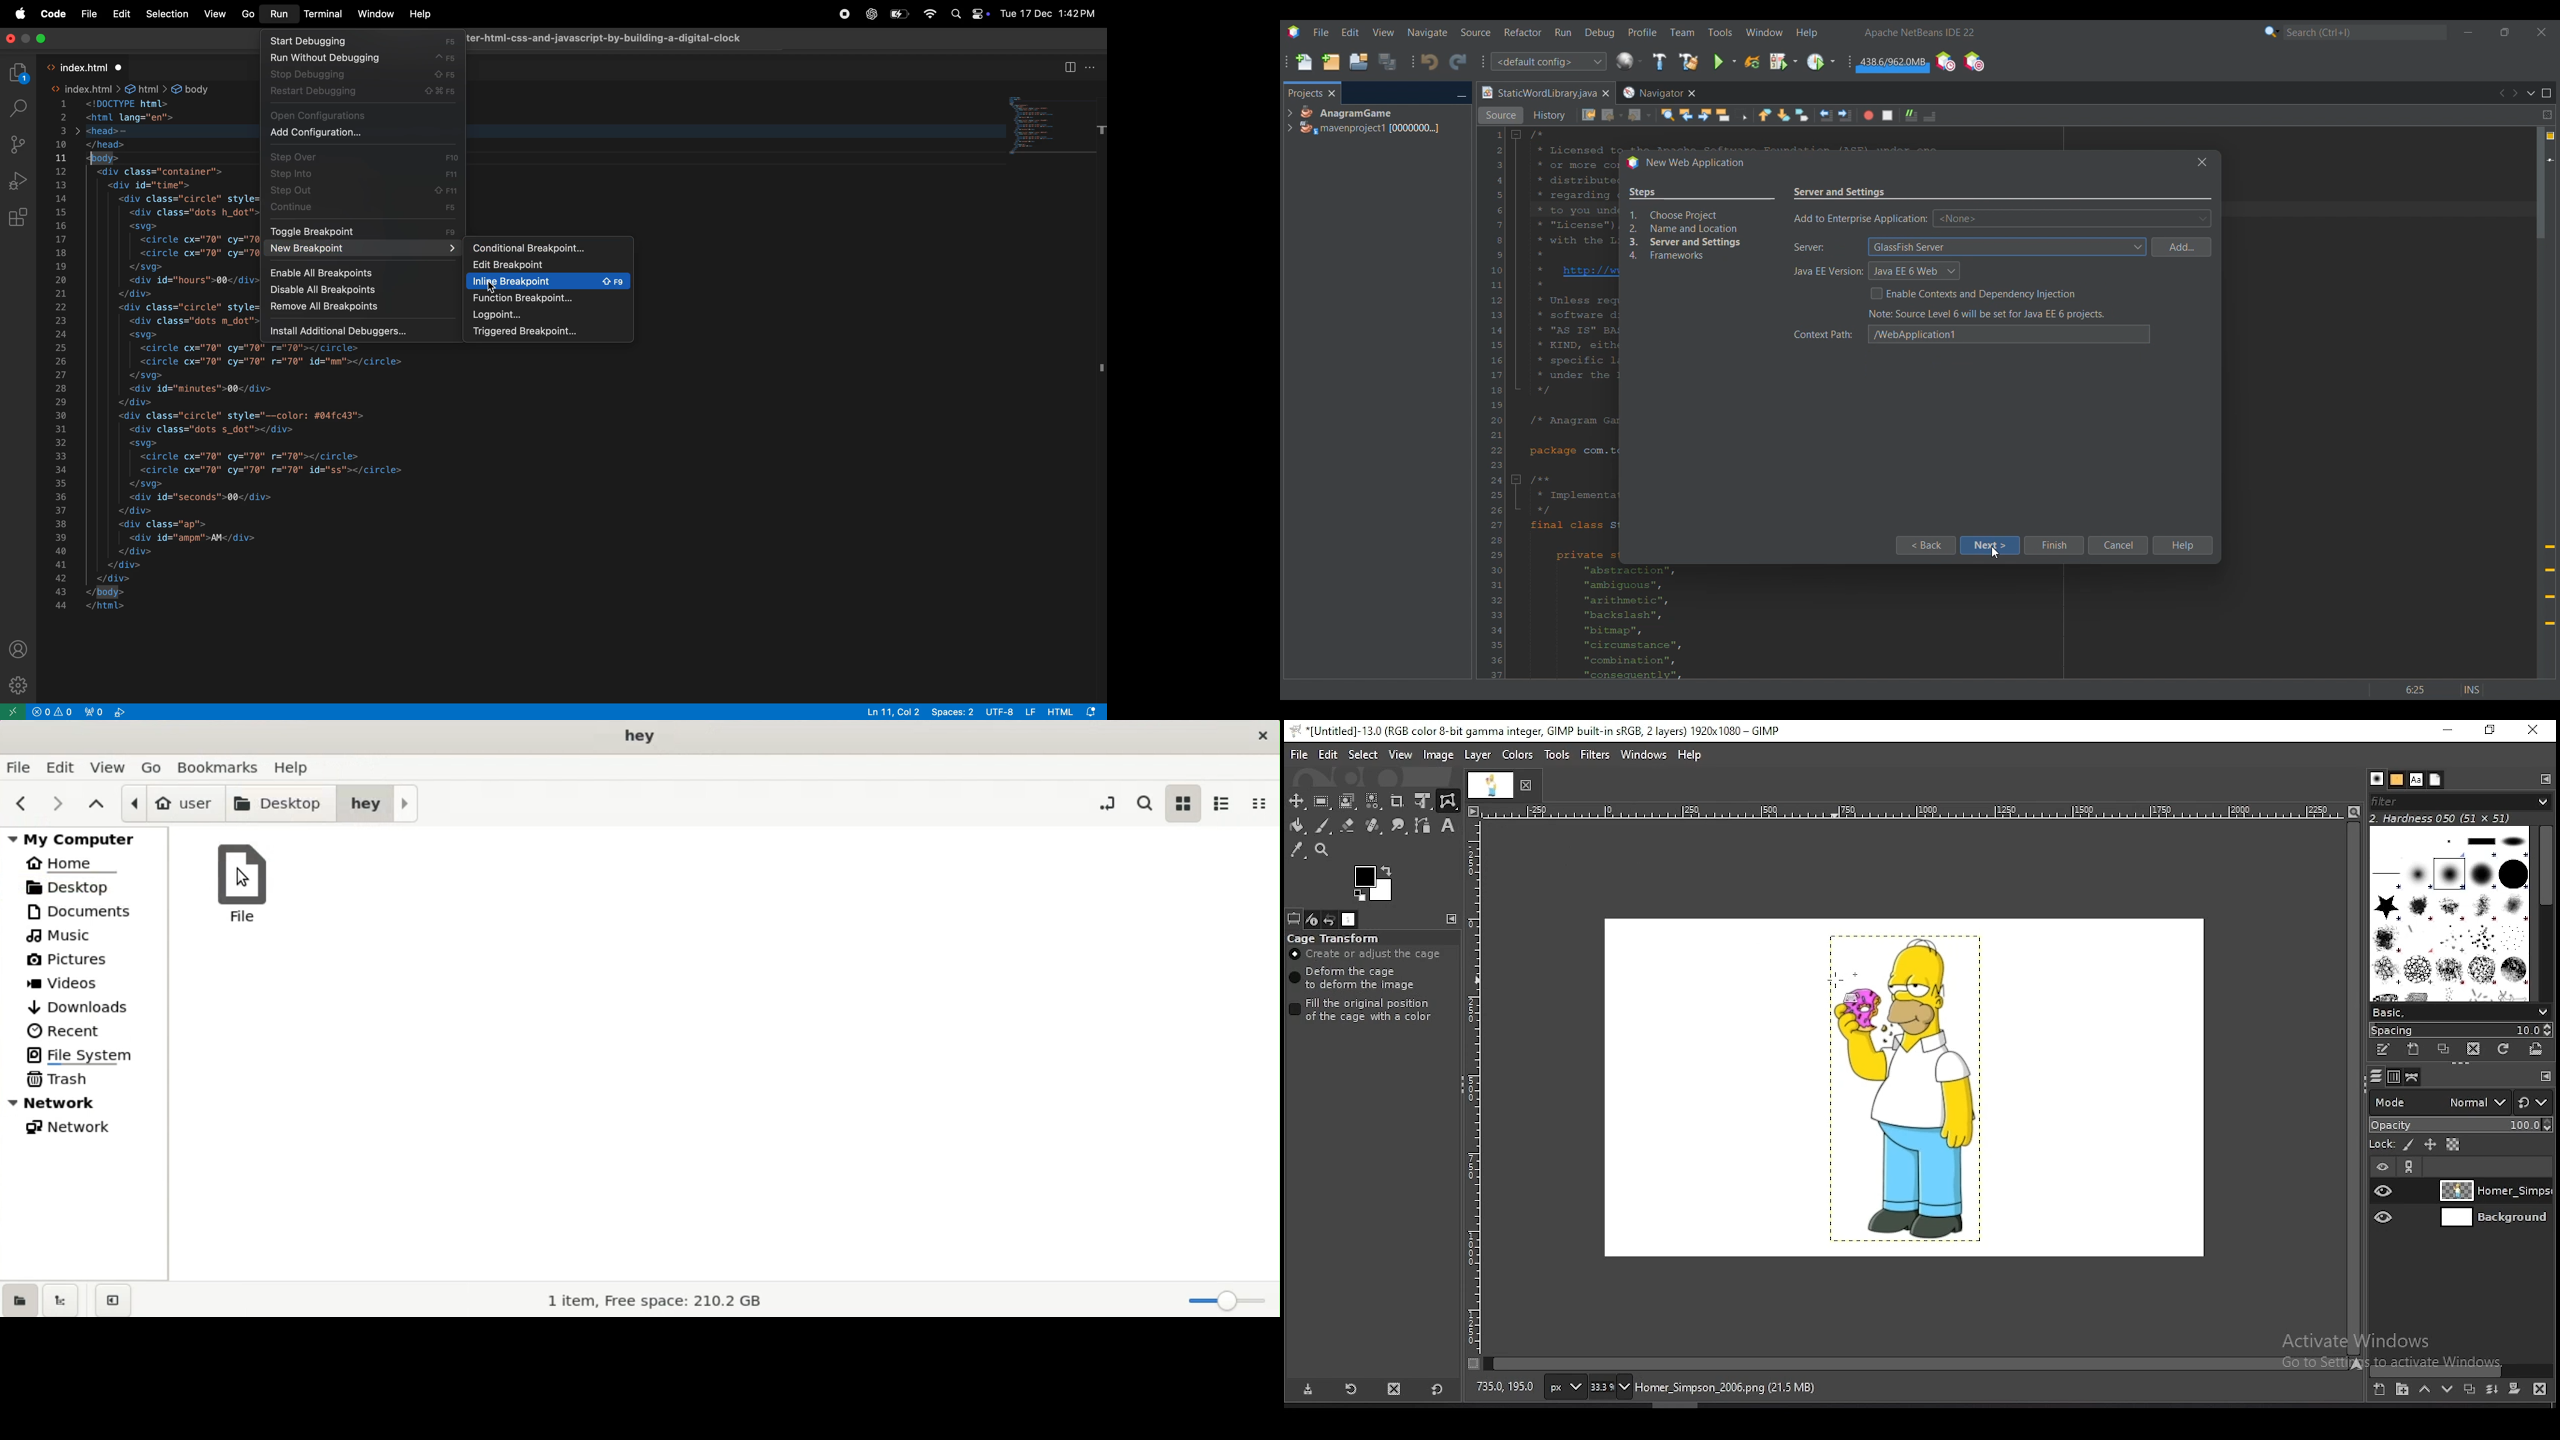 The width and height of the screenshot is (2576, 1456). I want to click on my computer, so click(87, 838).